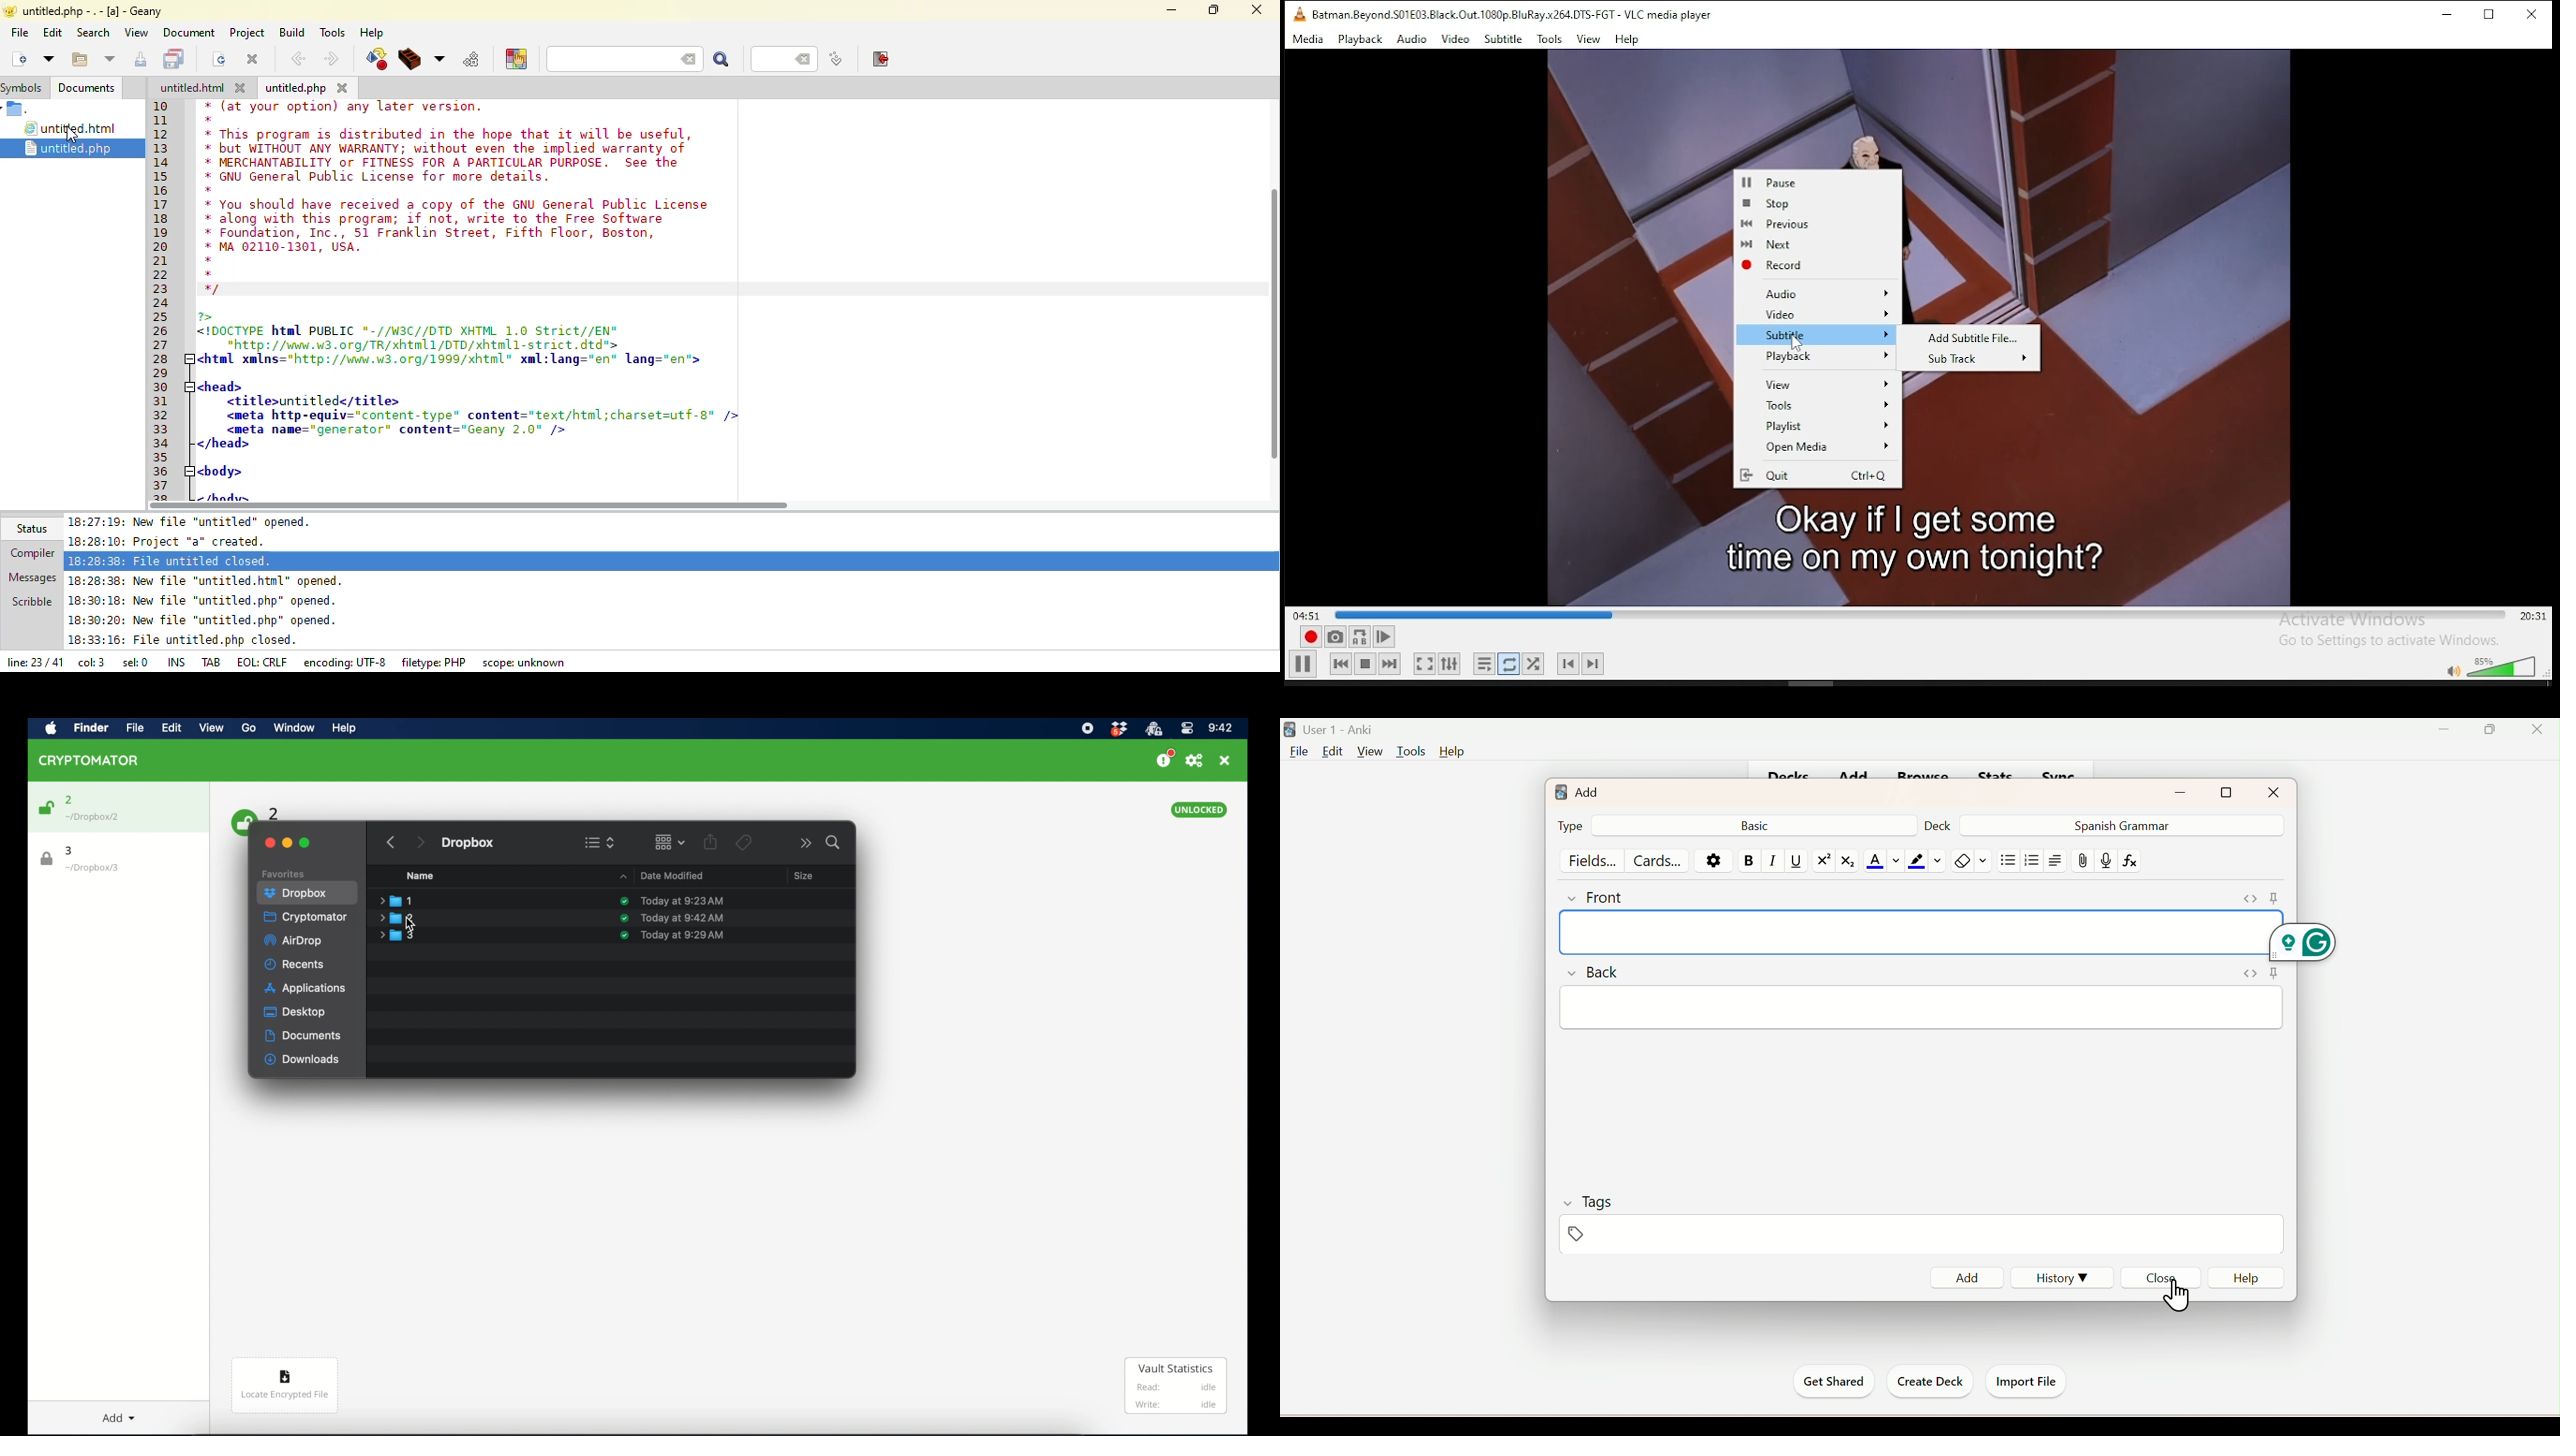 This screenshot has width=2576, height=1456. What do you see at coordinates (275, 812) in the screenshot?
I see `2` at bounding box center [275, 812].